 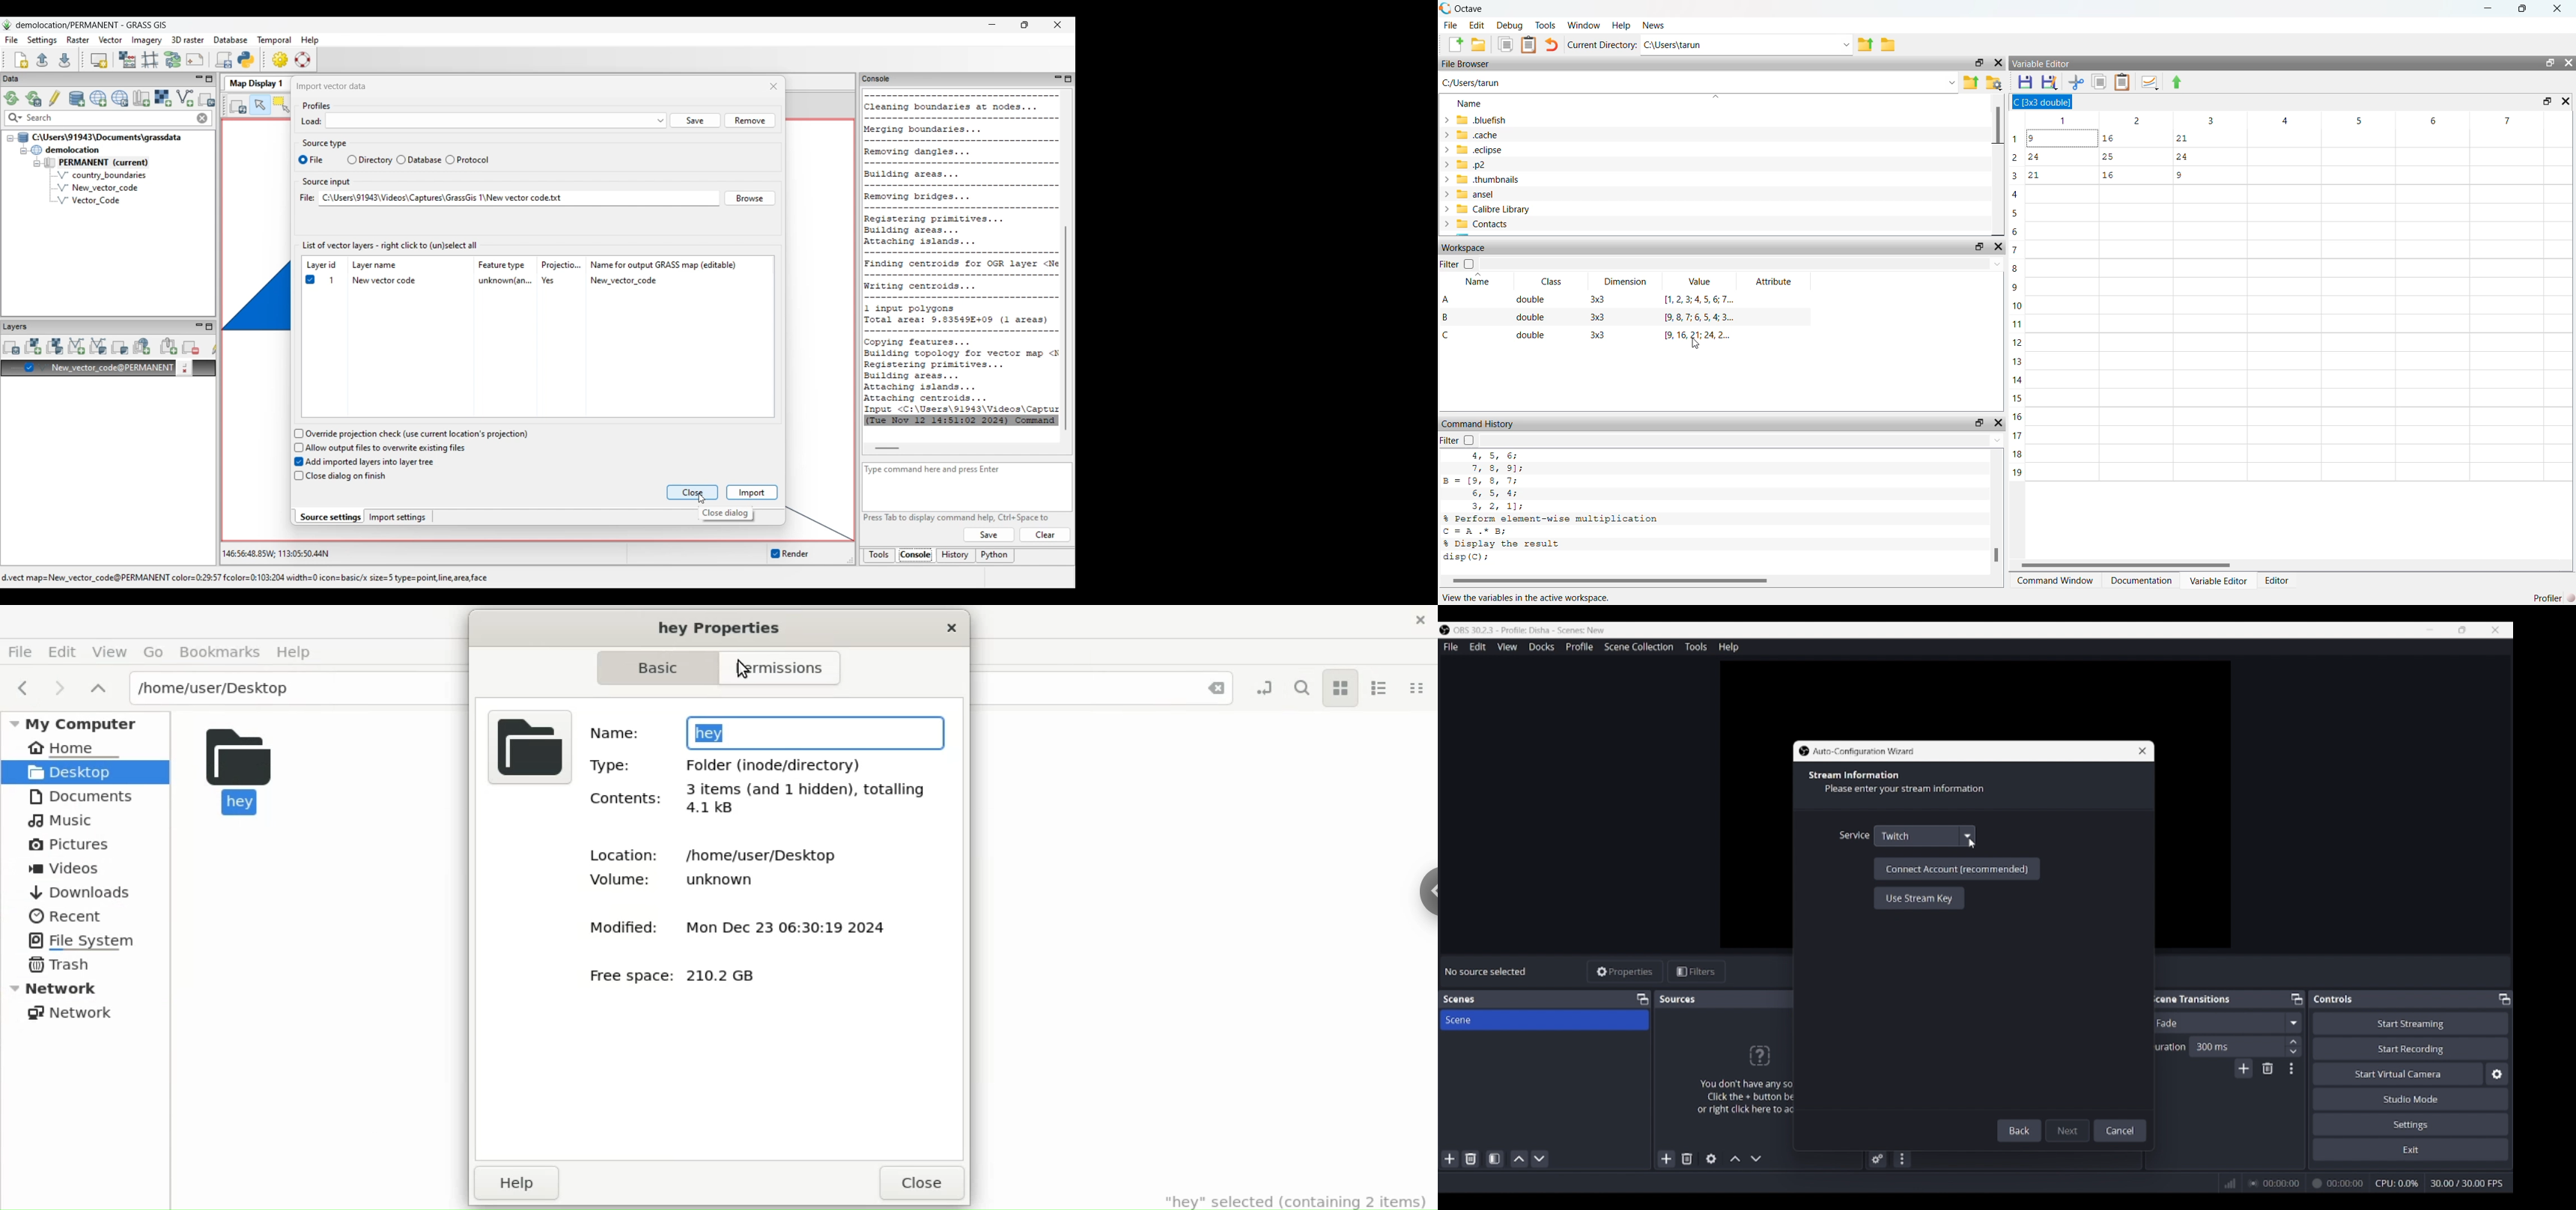 I want to click on Back, so click(x=2022, y=1130).